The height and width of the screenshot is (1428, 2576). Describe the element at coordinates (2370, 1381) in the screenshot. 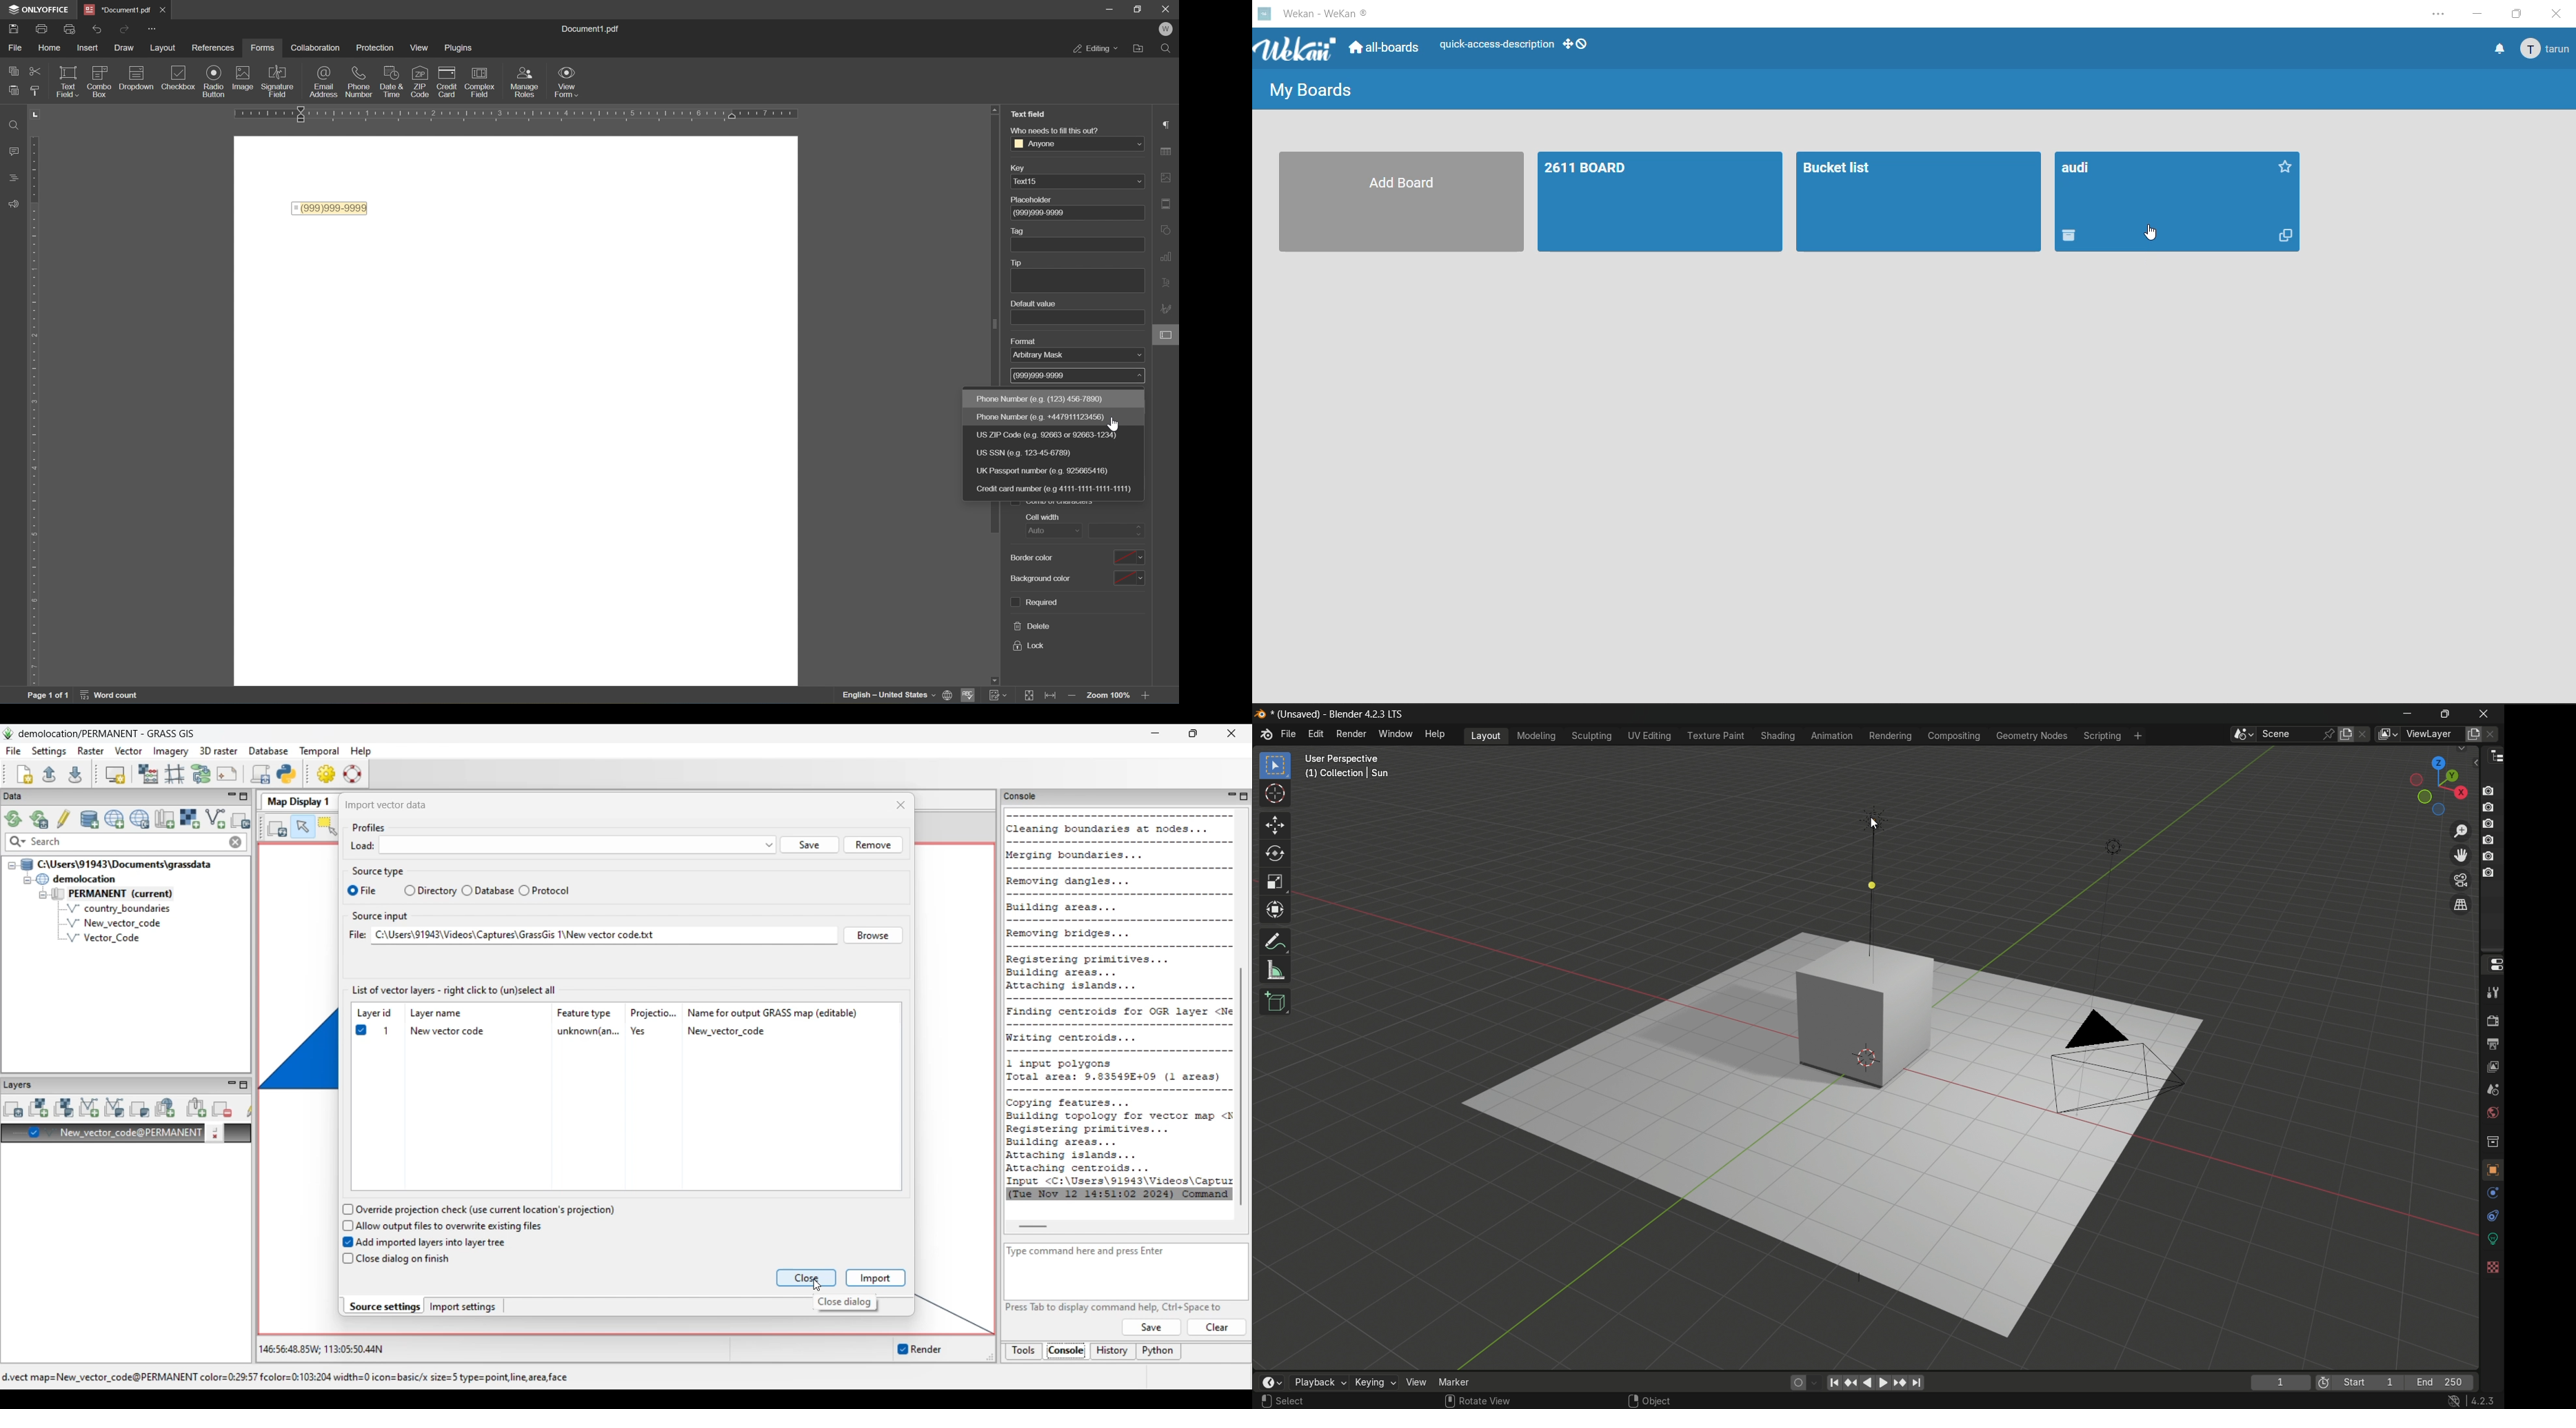

I see `start 1` at that location.